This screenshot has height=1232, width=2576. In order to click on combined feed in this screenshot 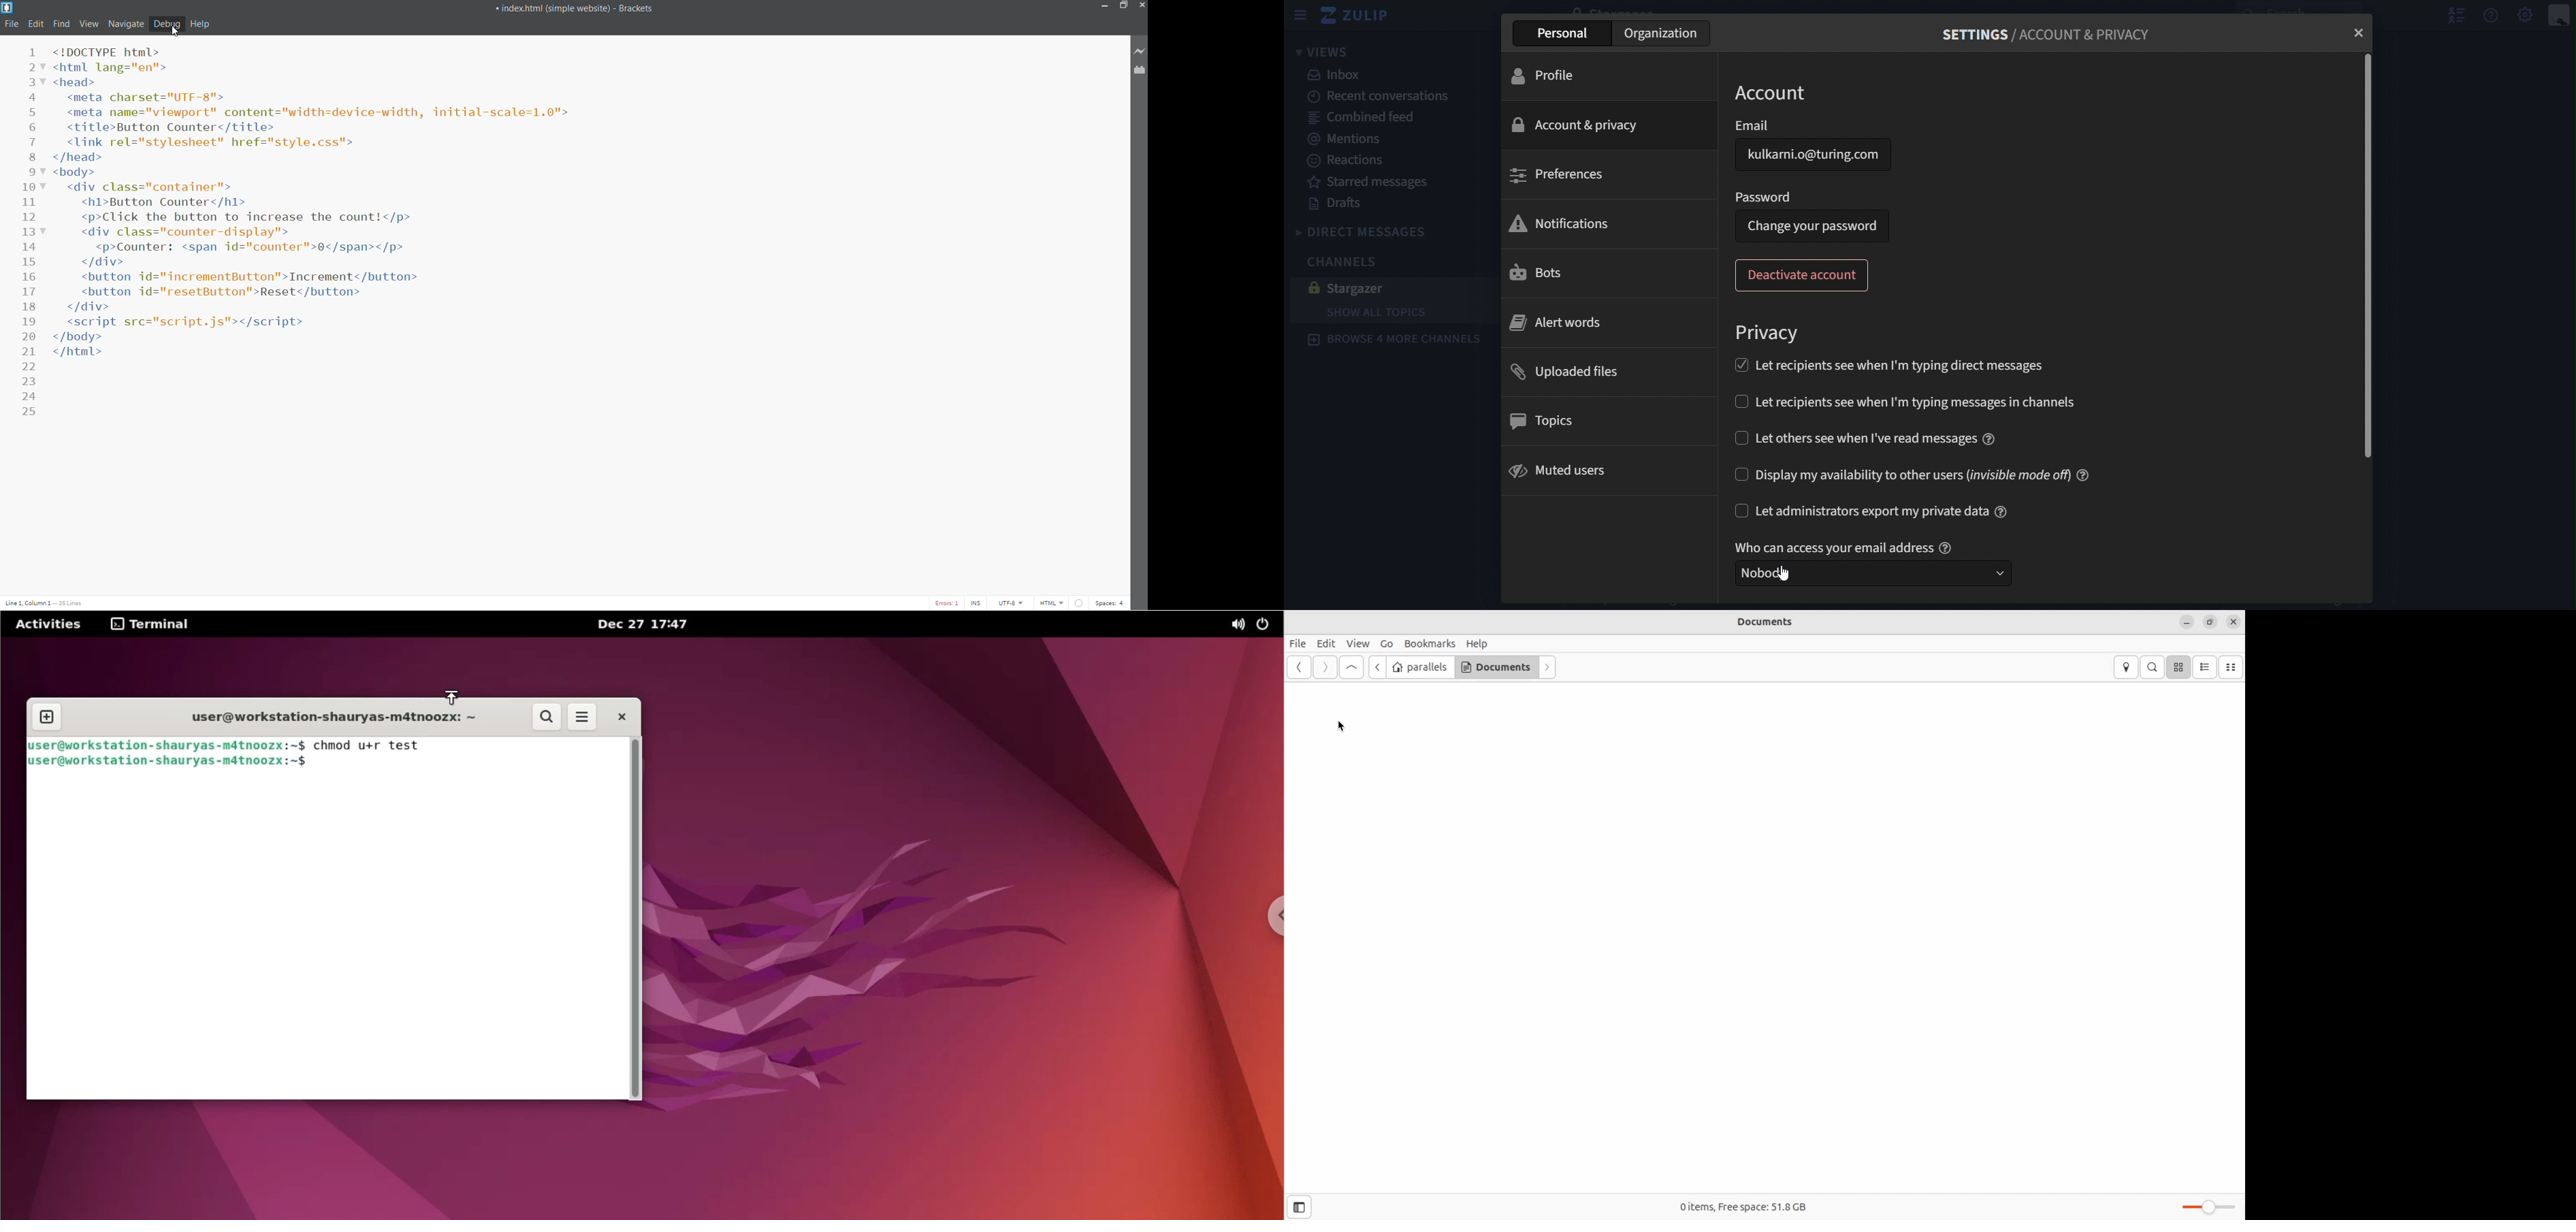, I will do `click(1374, 120)`.